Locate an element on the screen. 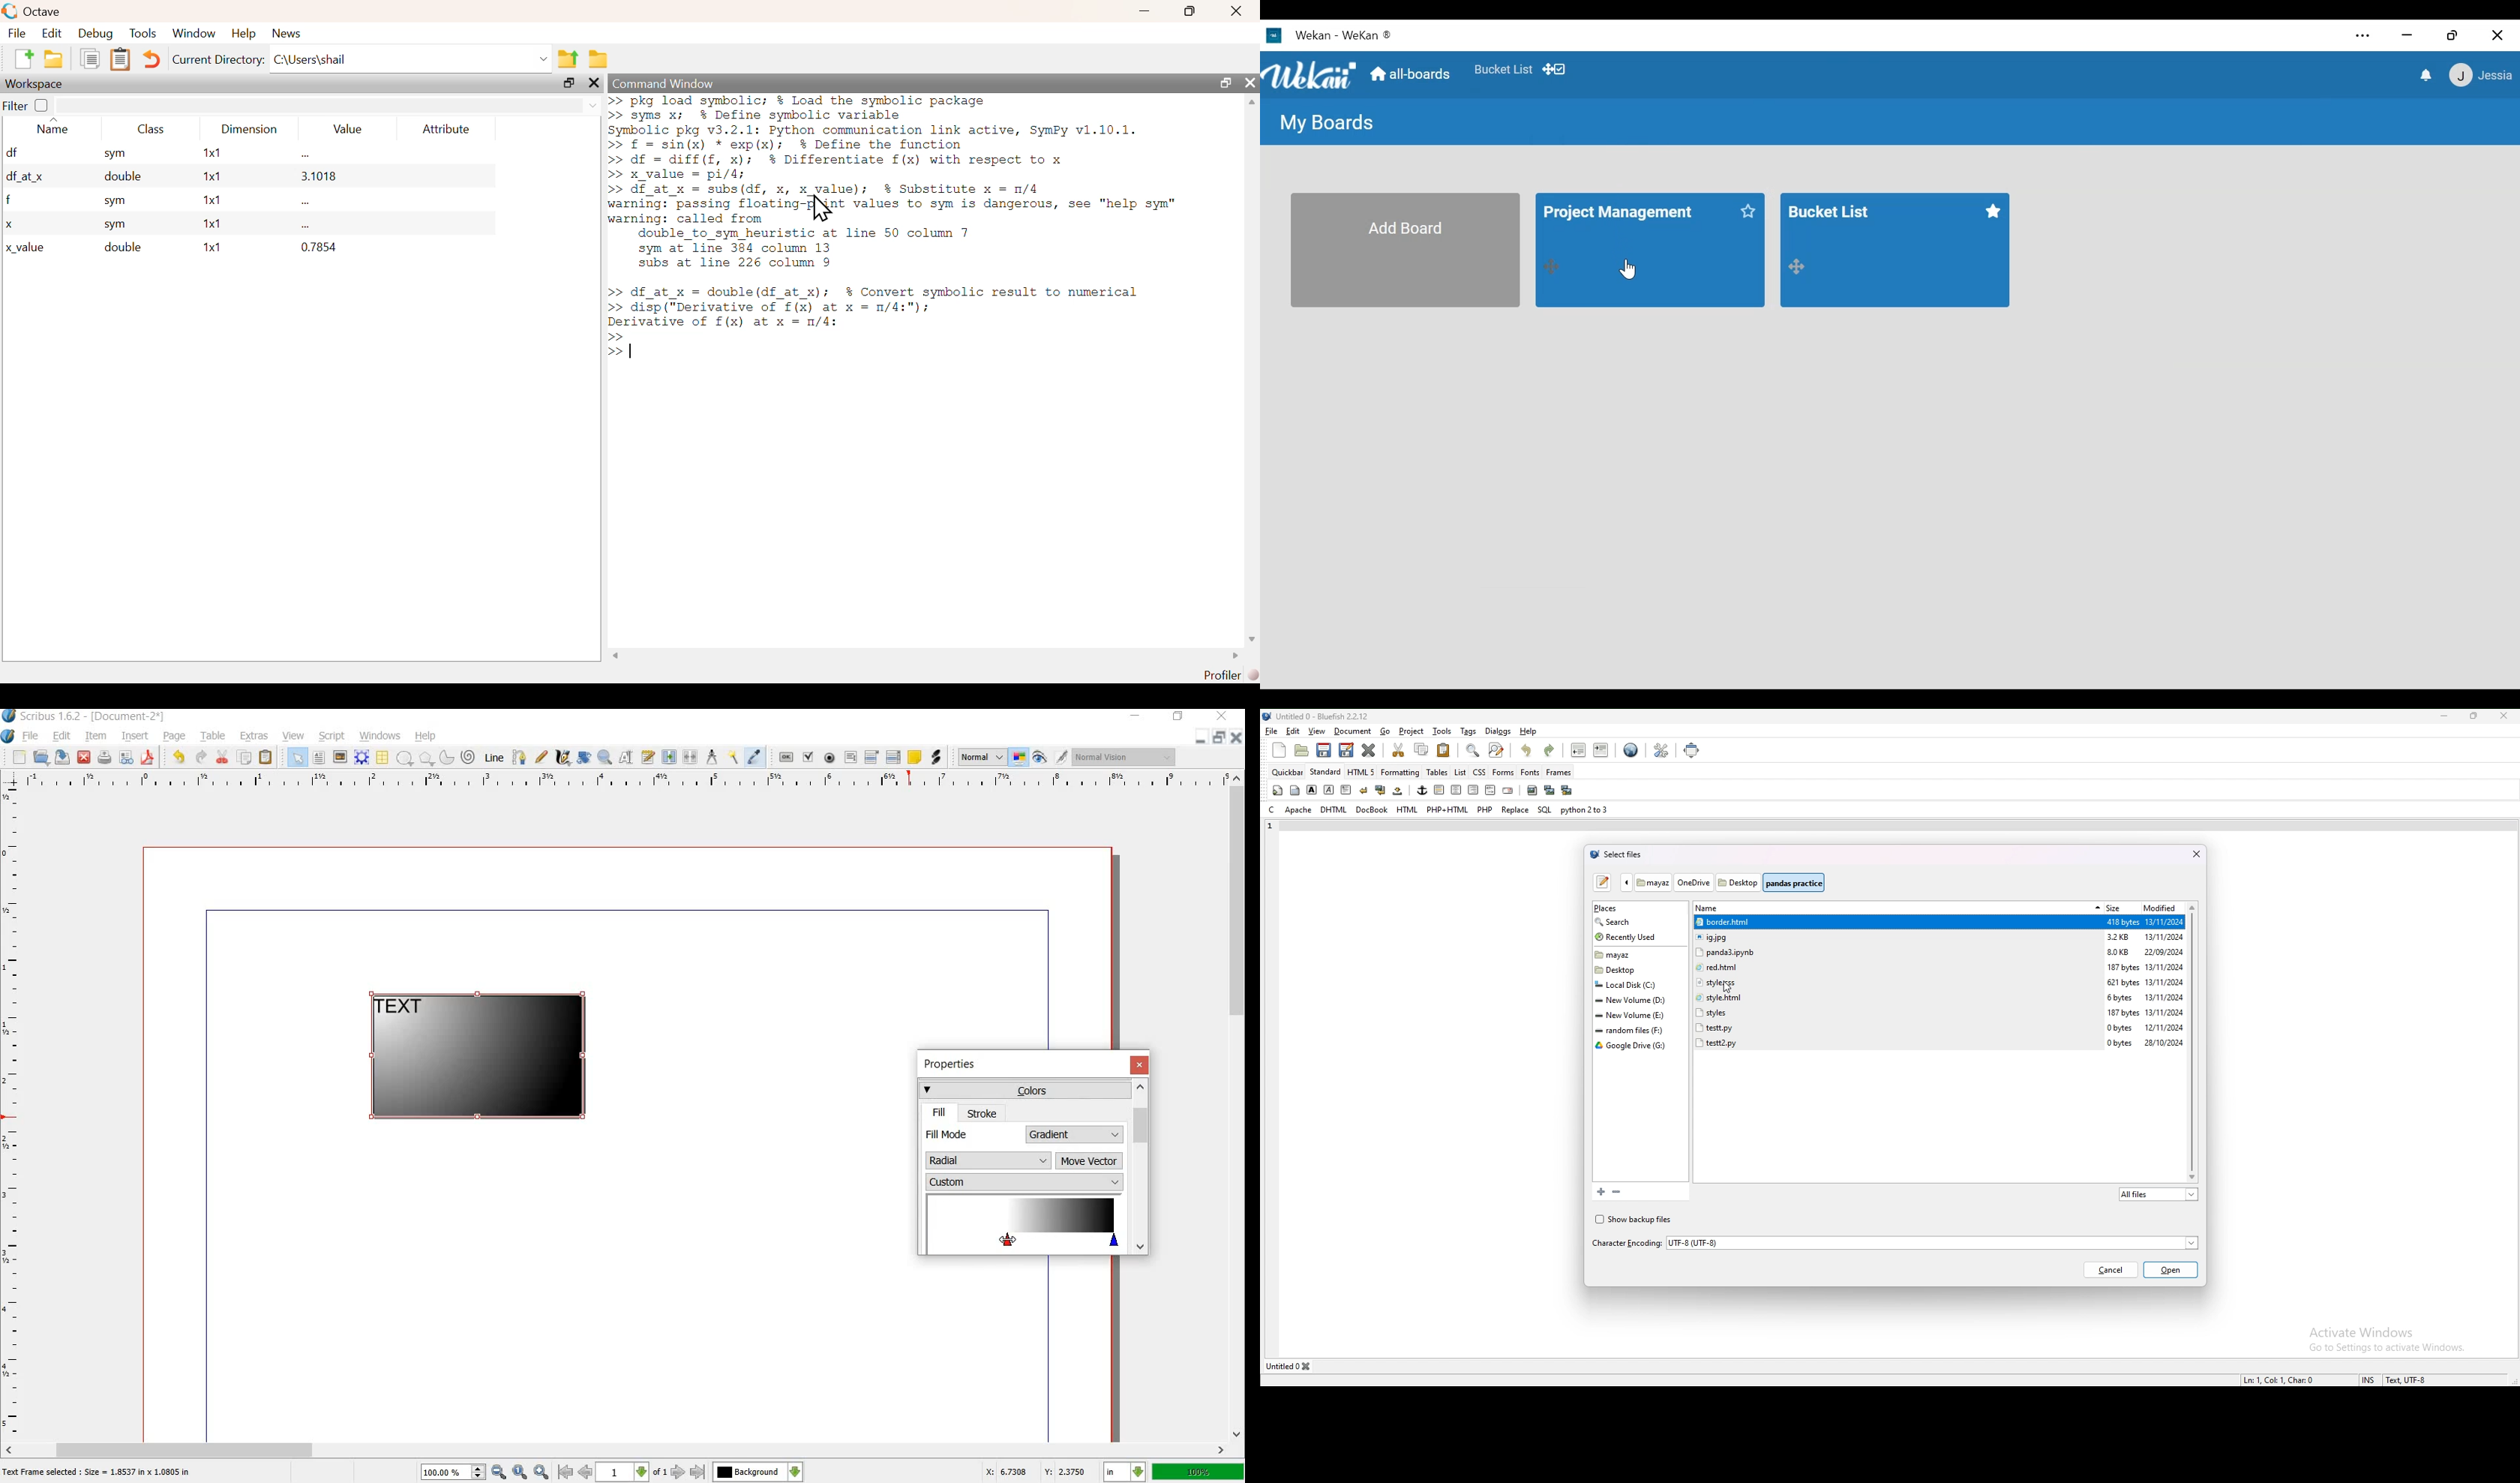 This screenshot has width=2520, height=1484. Favorites is located at coordinates (1505, 70).